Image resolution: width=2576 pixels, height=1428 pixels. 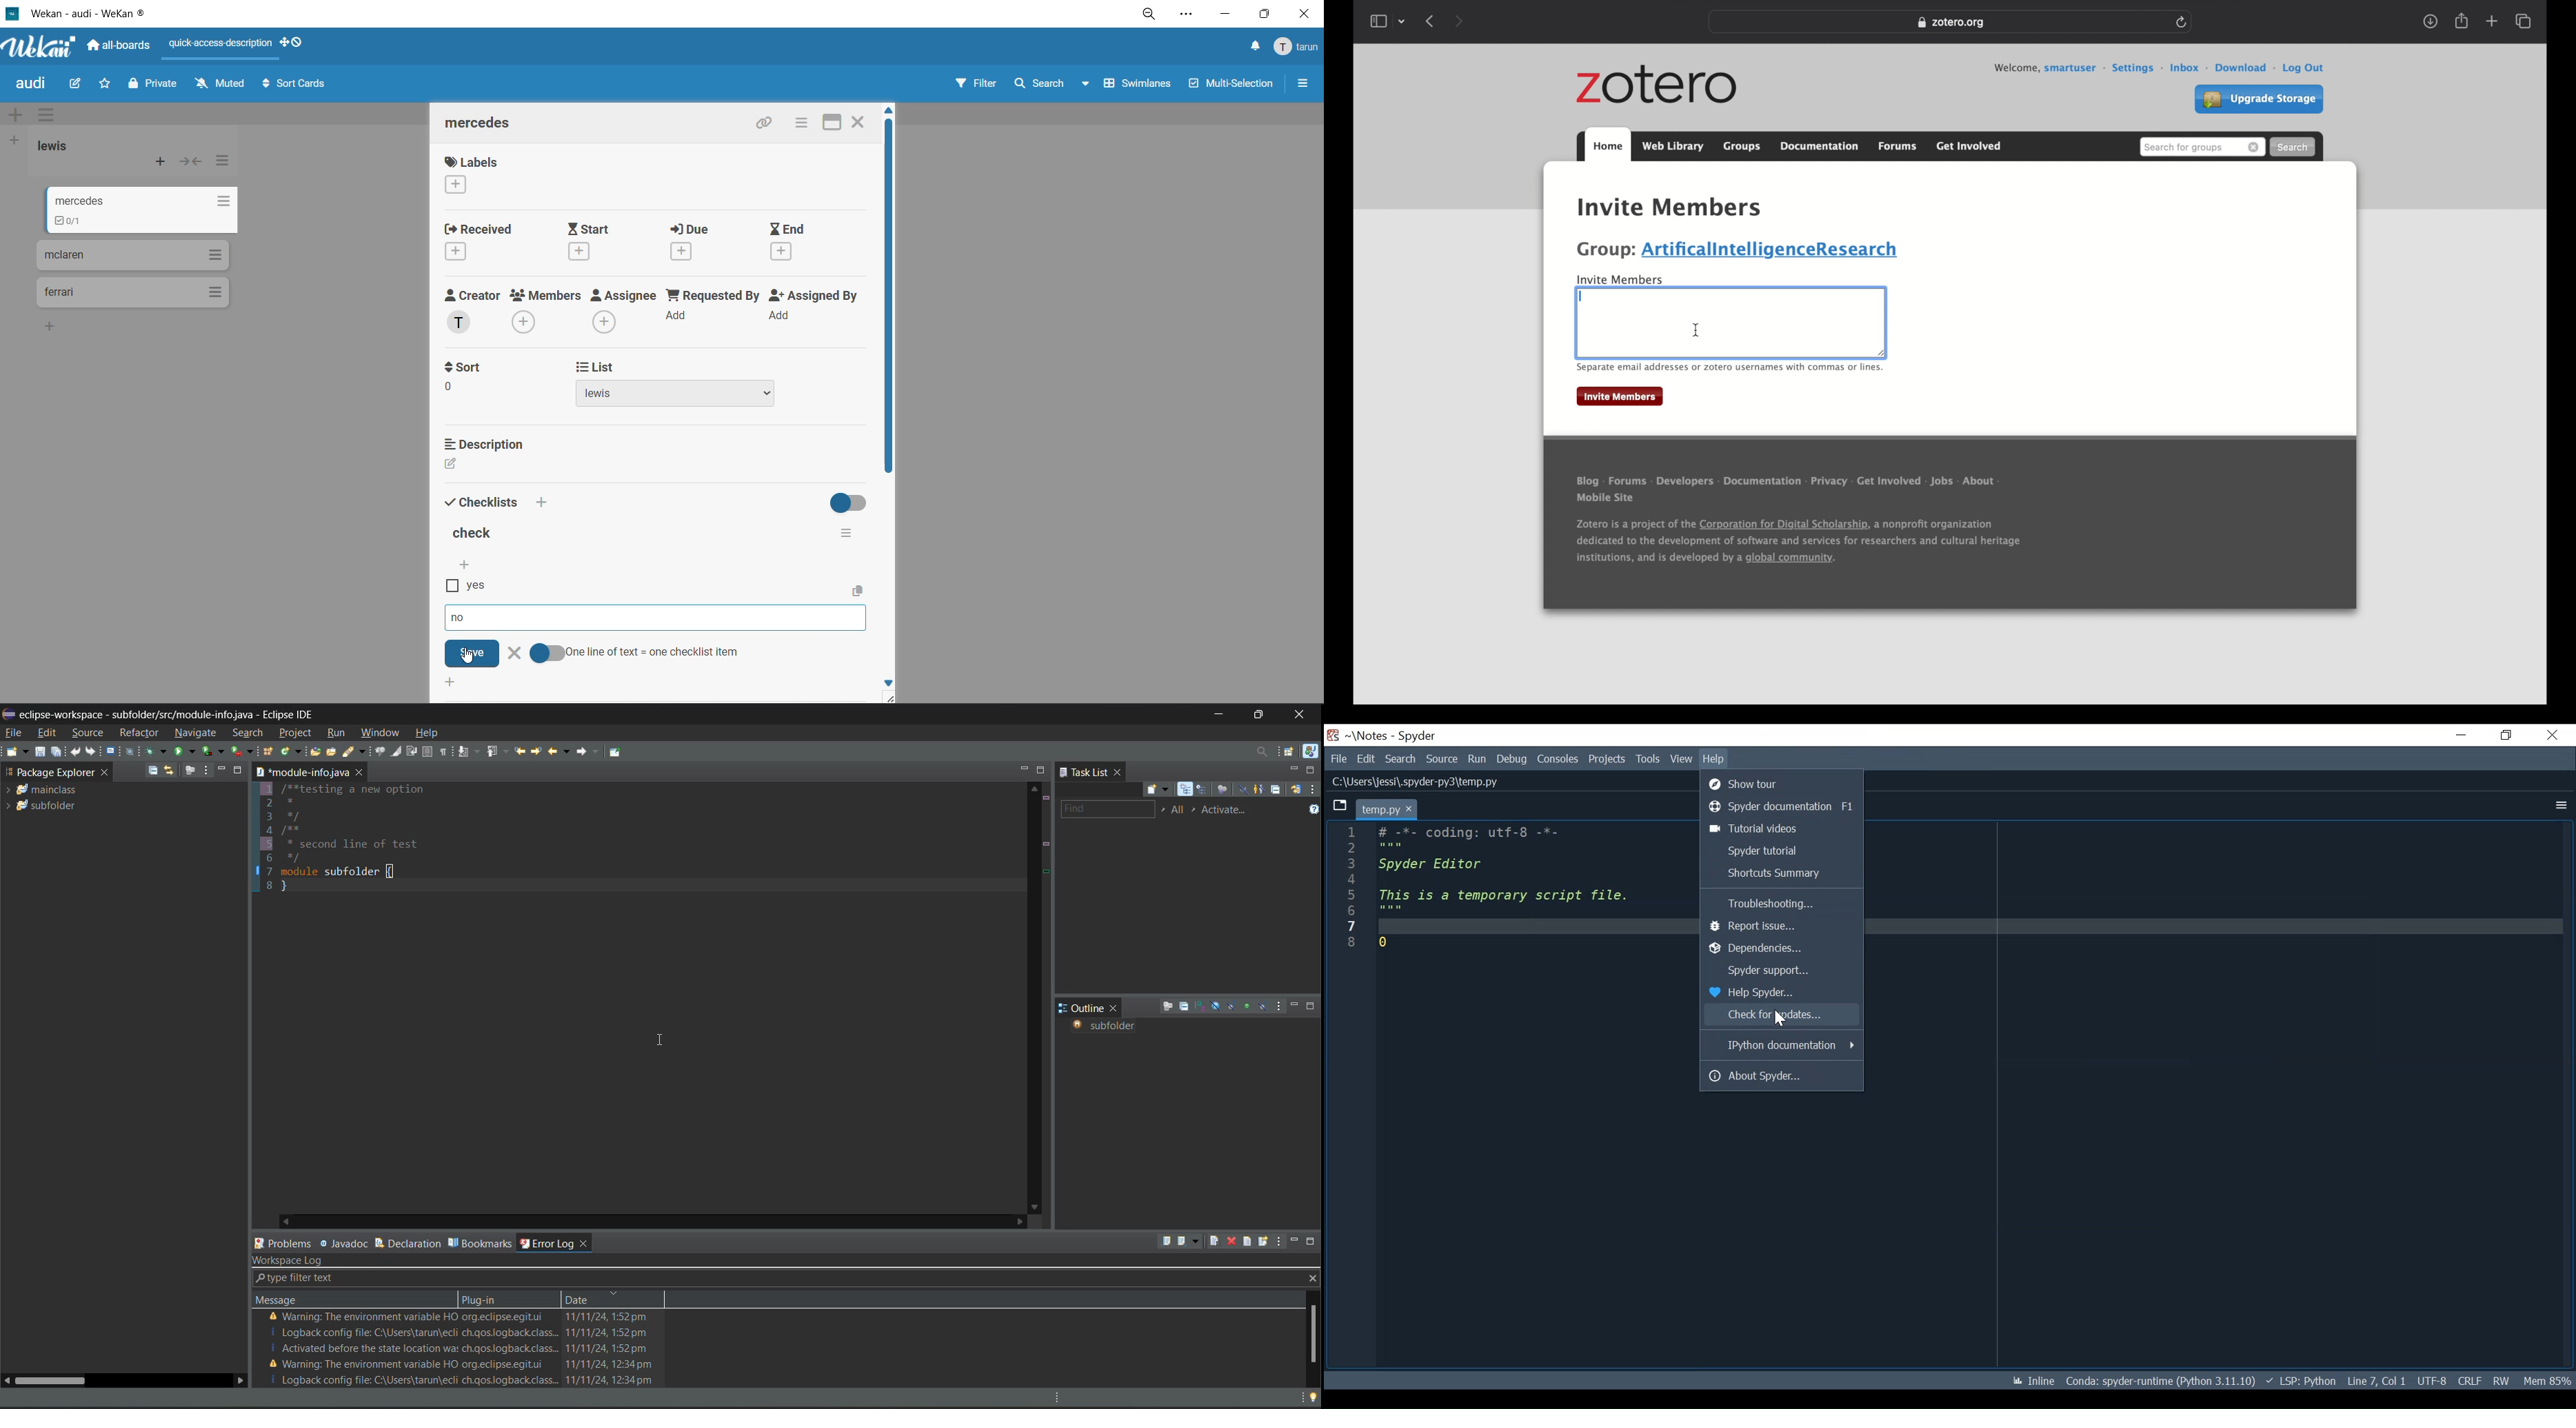 I want to click on previous, so click(x=1430, y=22).